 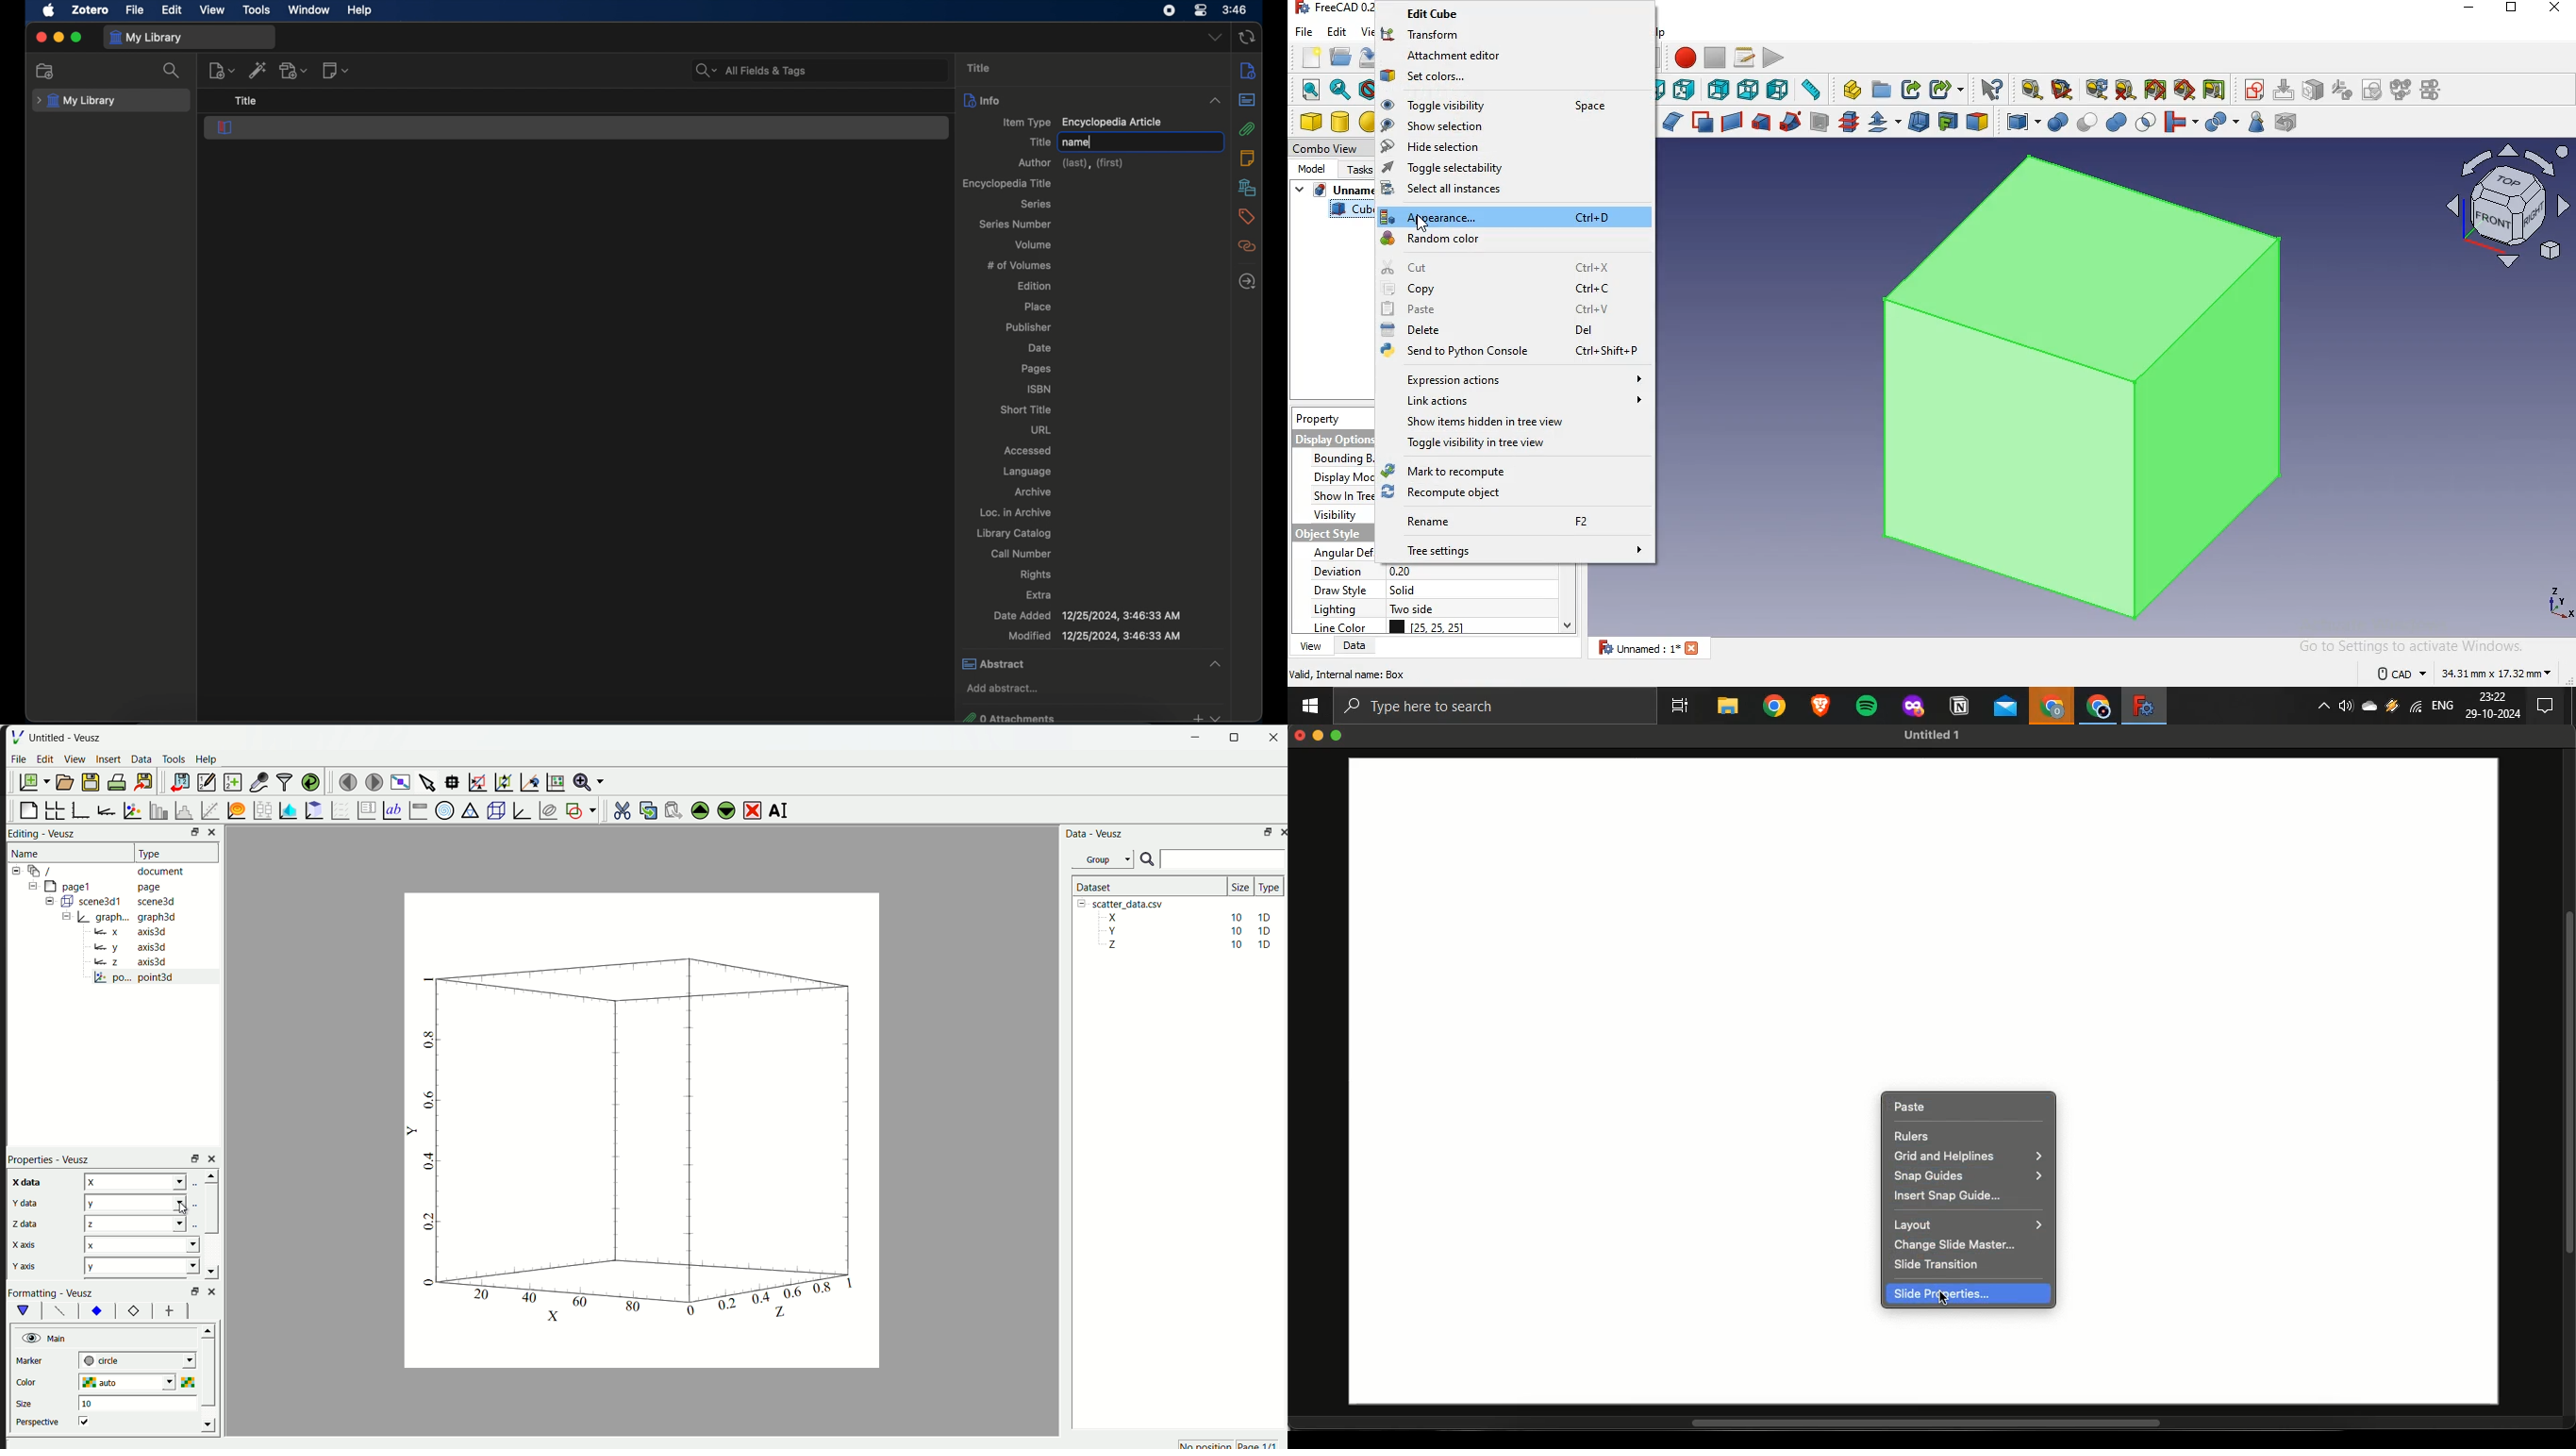 I want to click on new file, so click(x=1310, y=55).